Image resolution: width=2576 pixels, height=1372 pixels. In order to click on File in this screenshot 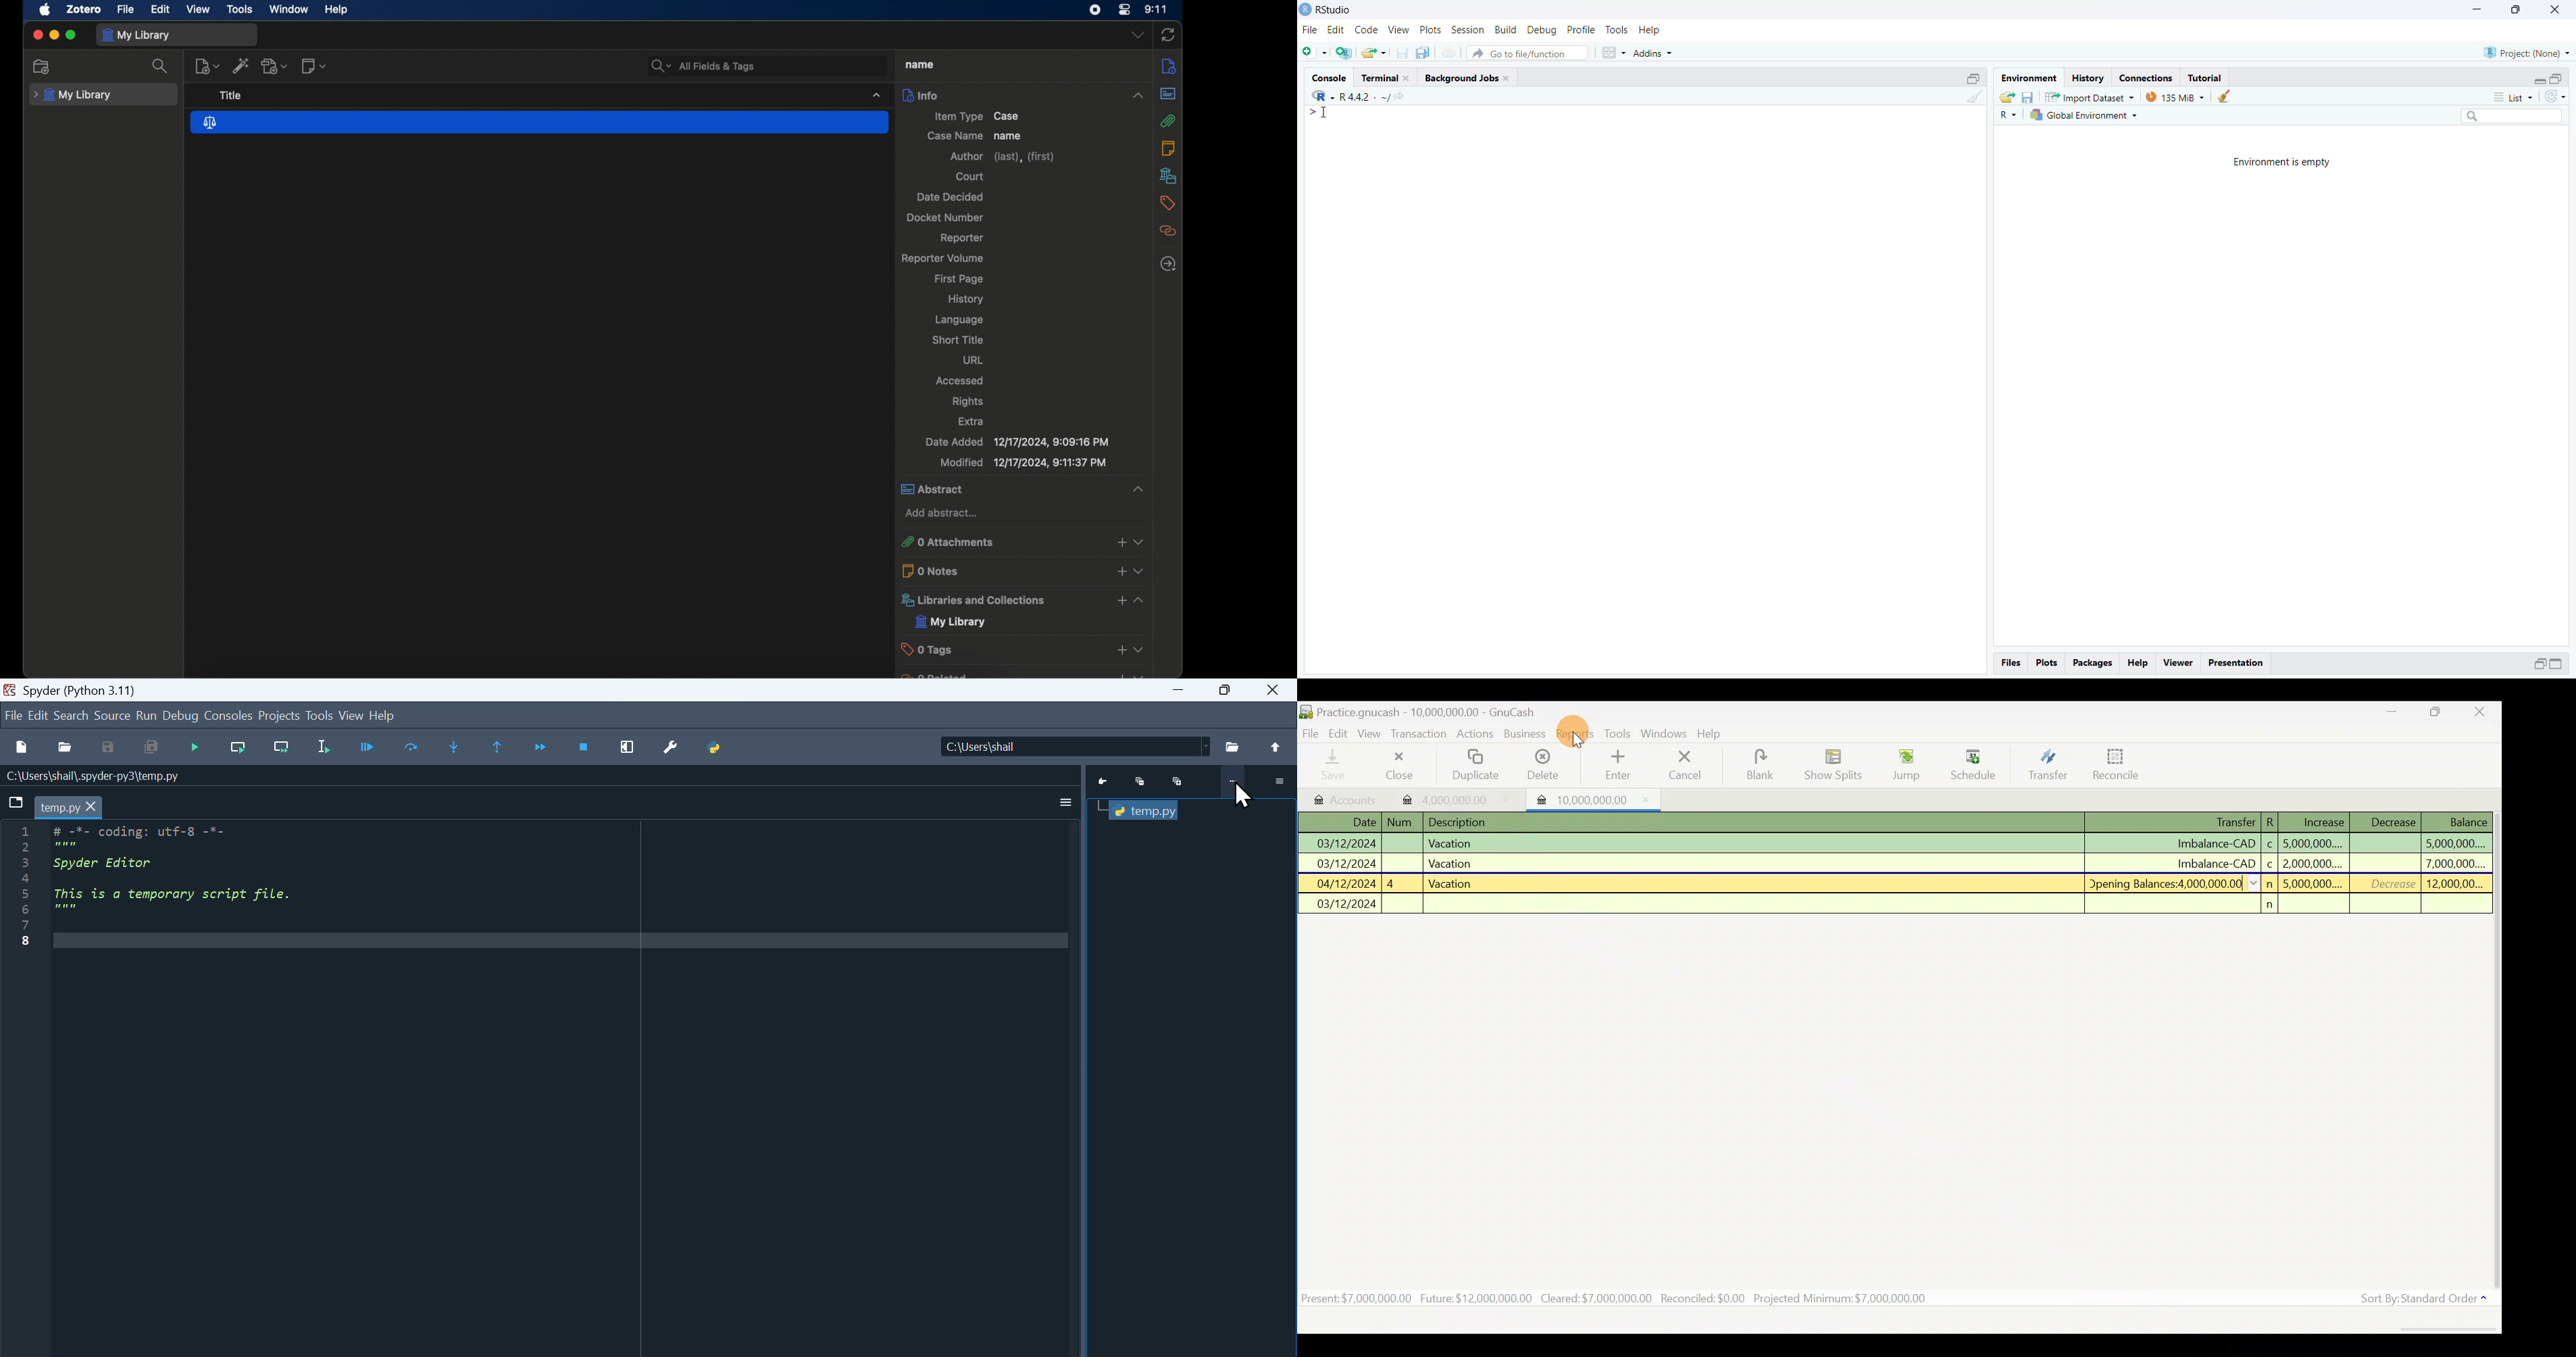, I will do `click(1311, 29)`.